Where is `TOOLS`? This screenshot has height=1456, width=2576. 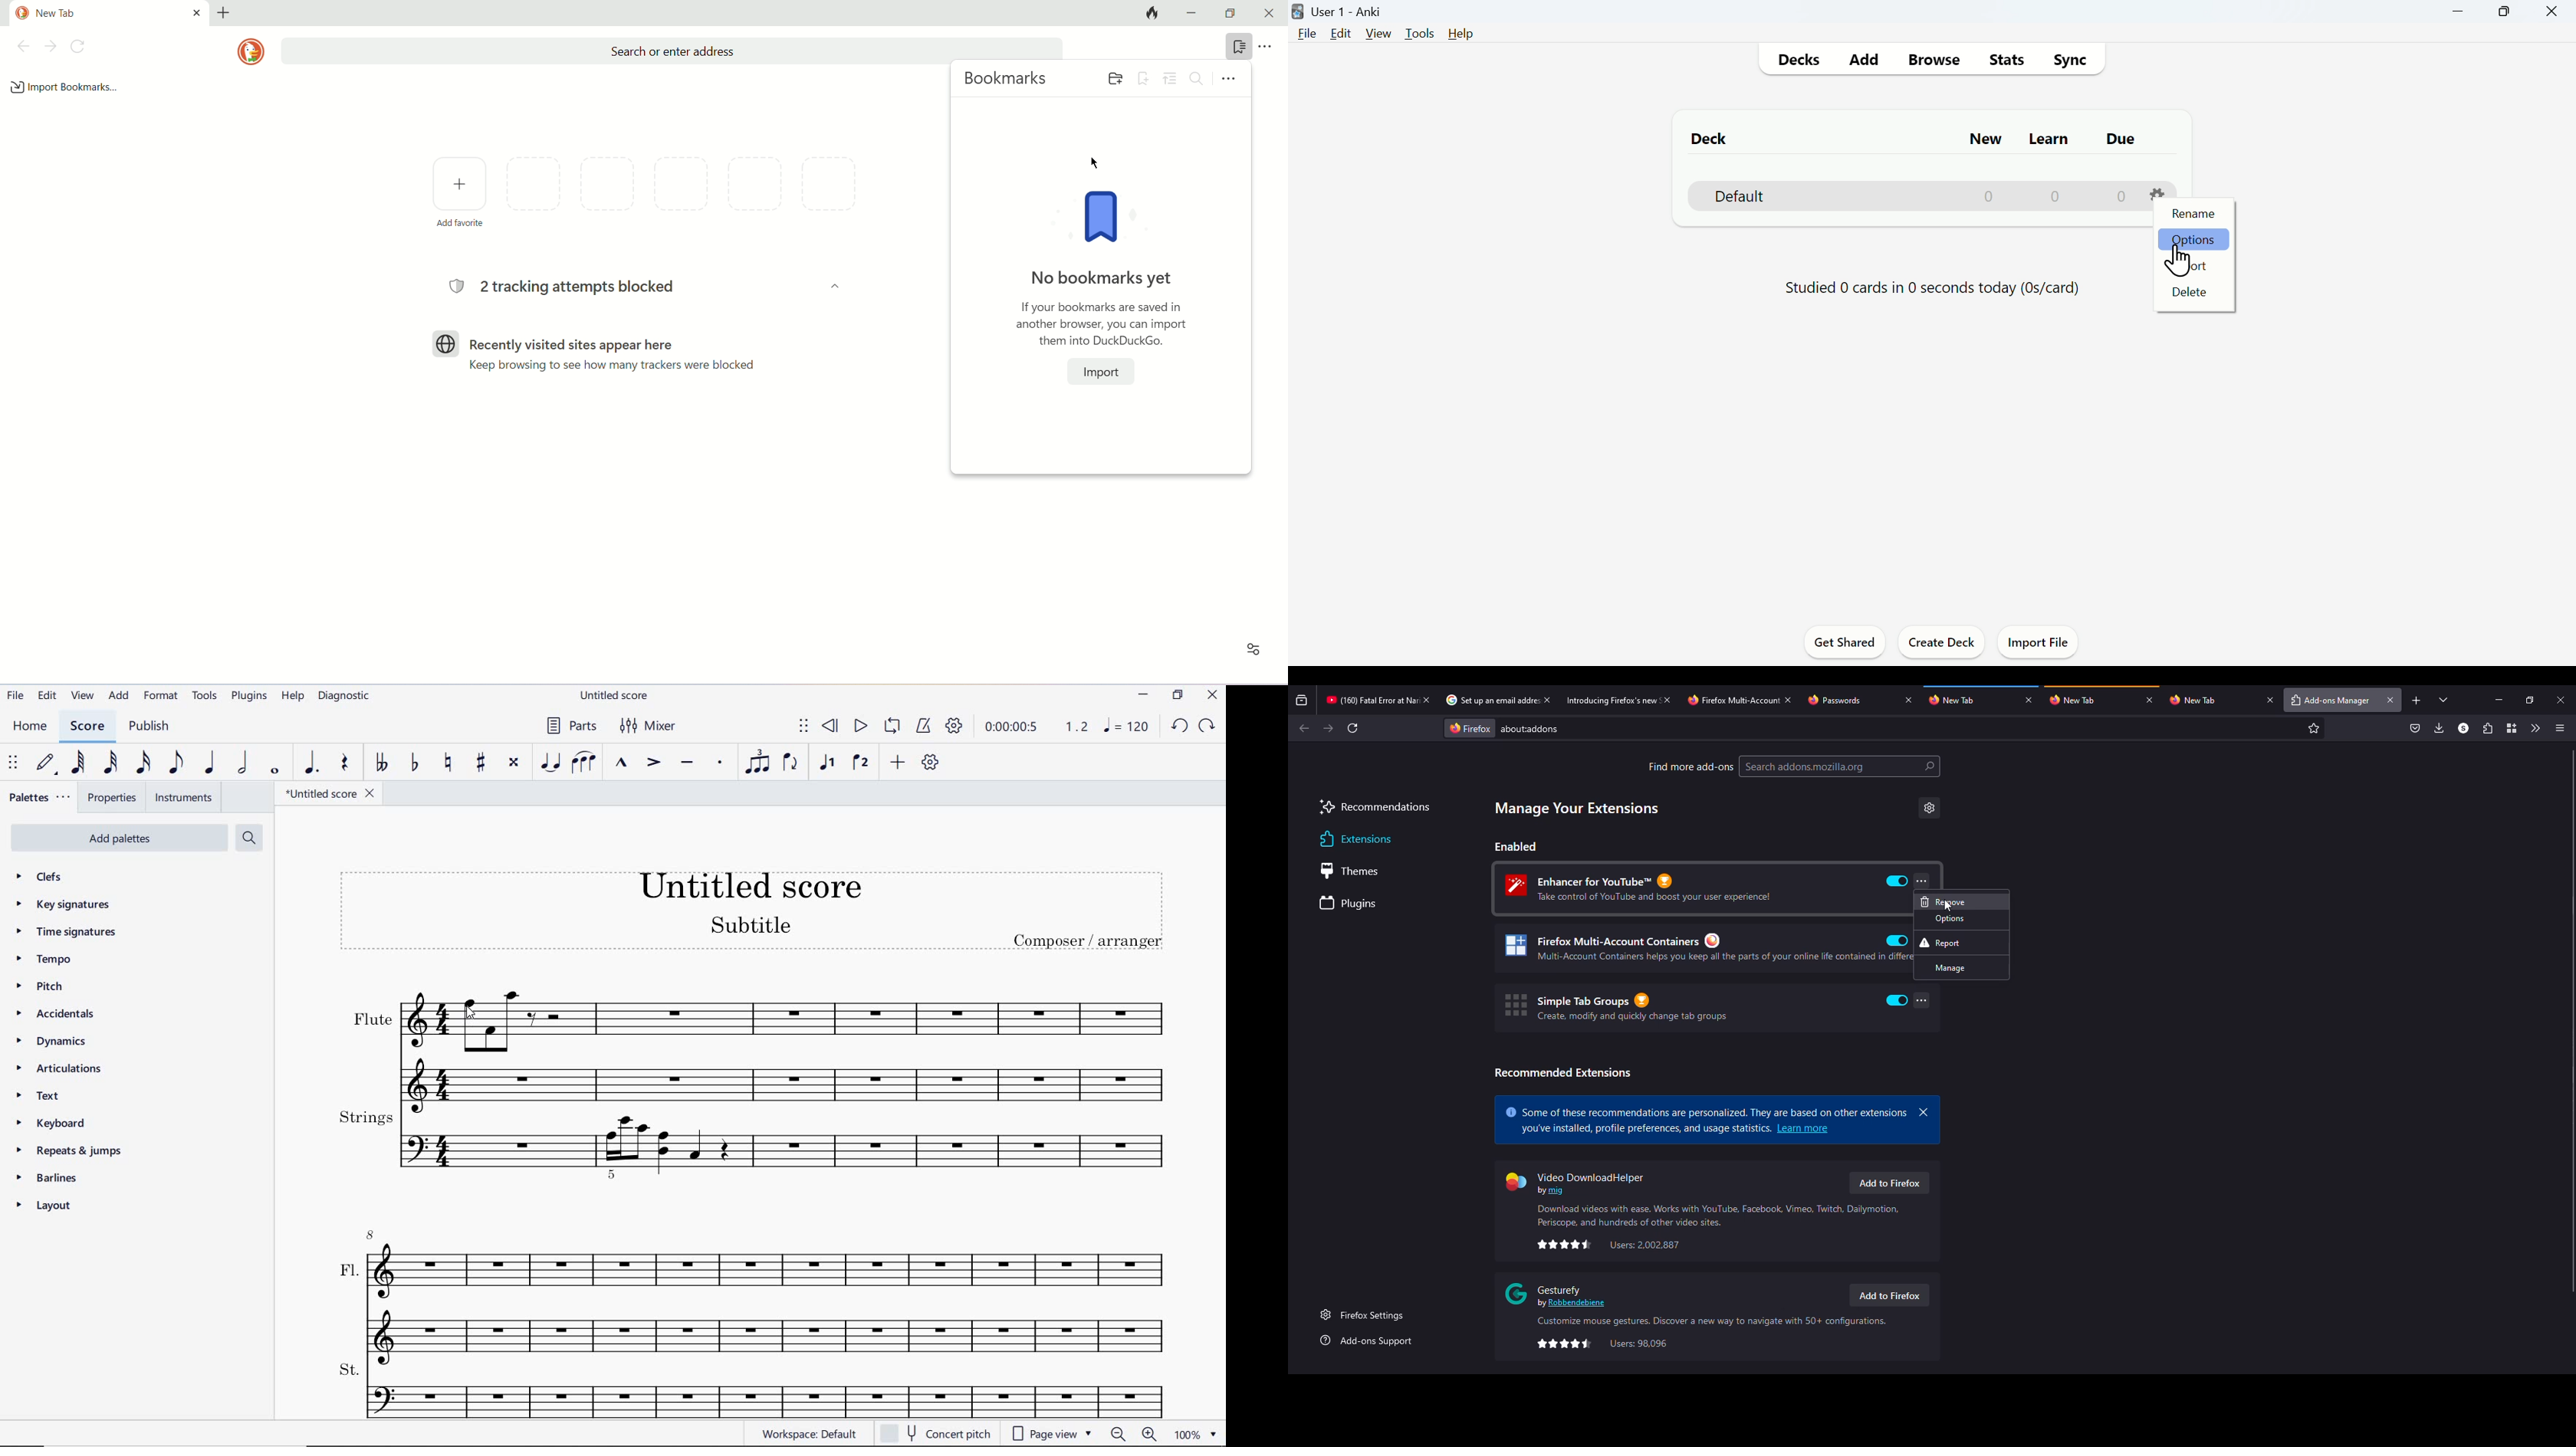 TOOLS is located at coordinates (205, 697).